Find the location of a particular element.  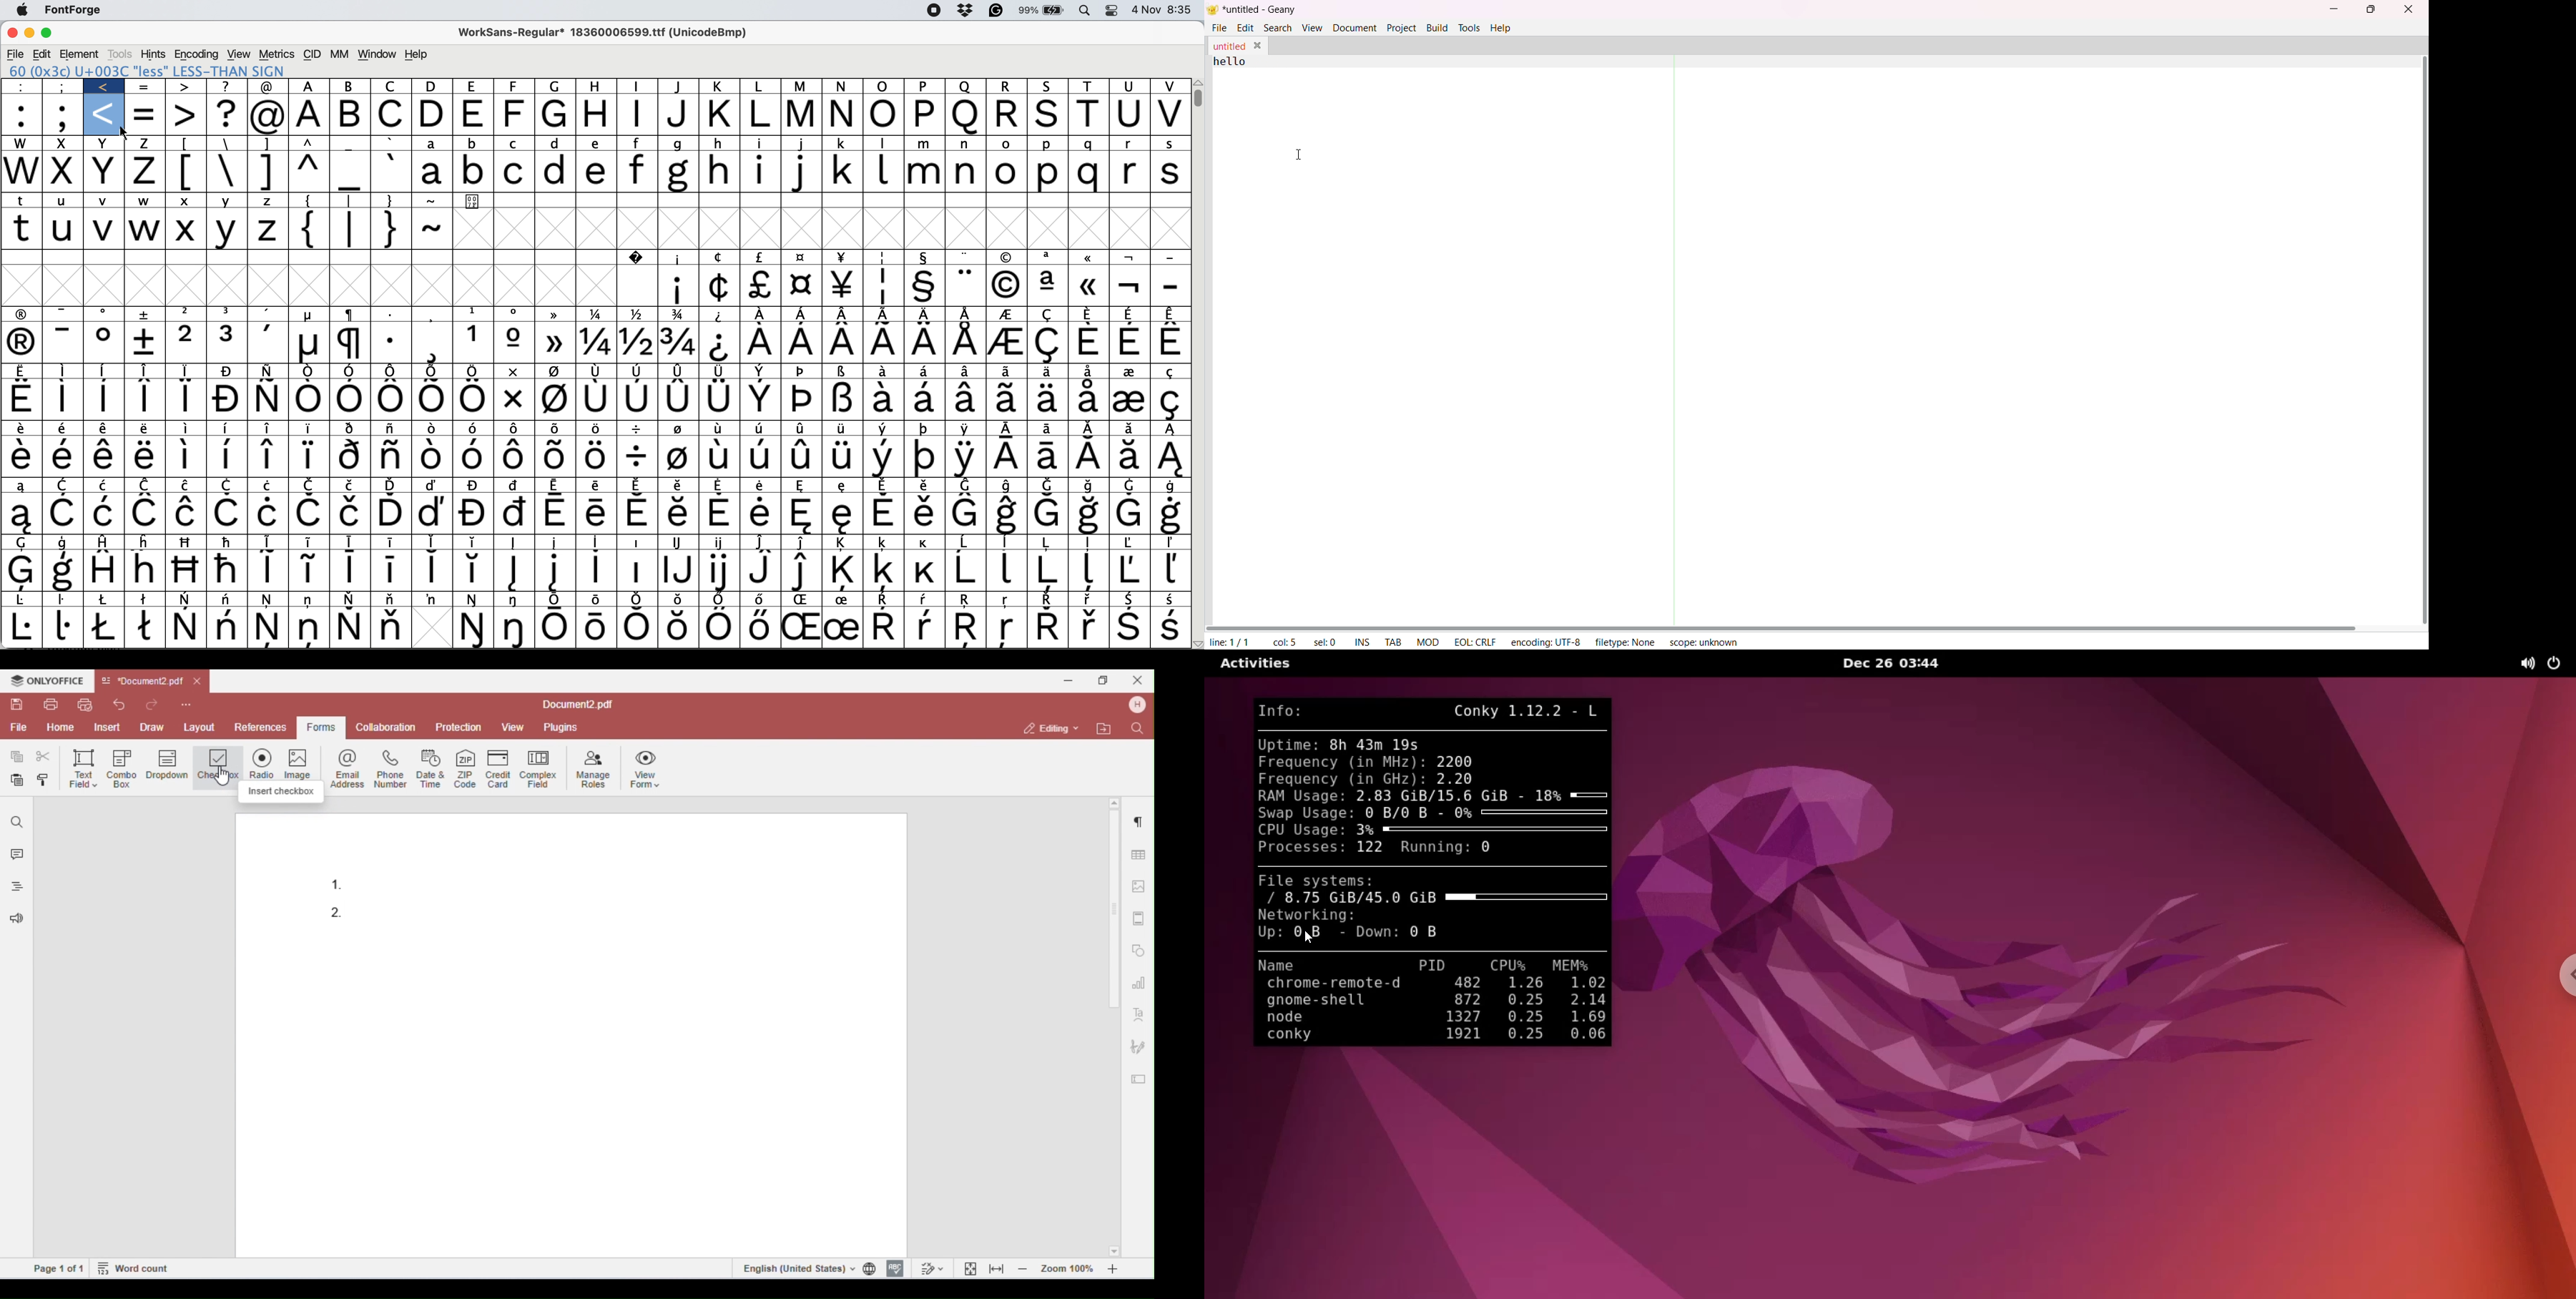

f is located at coordinates (516, 87).